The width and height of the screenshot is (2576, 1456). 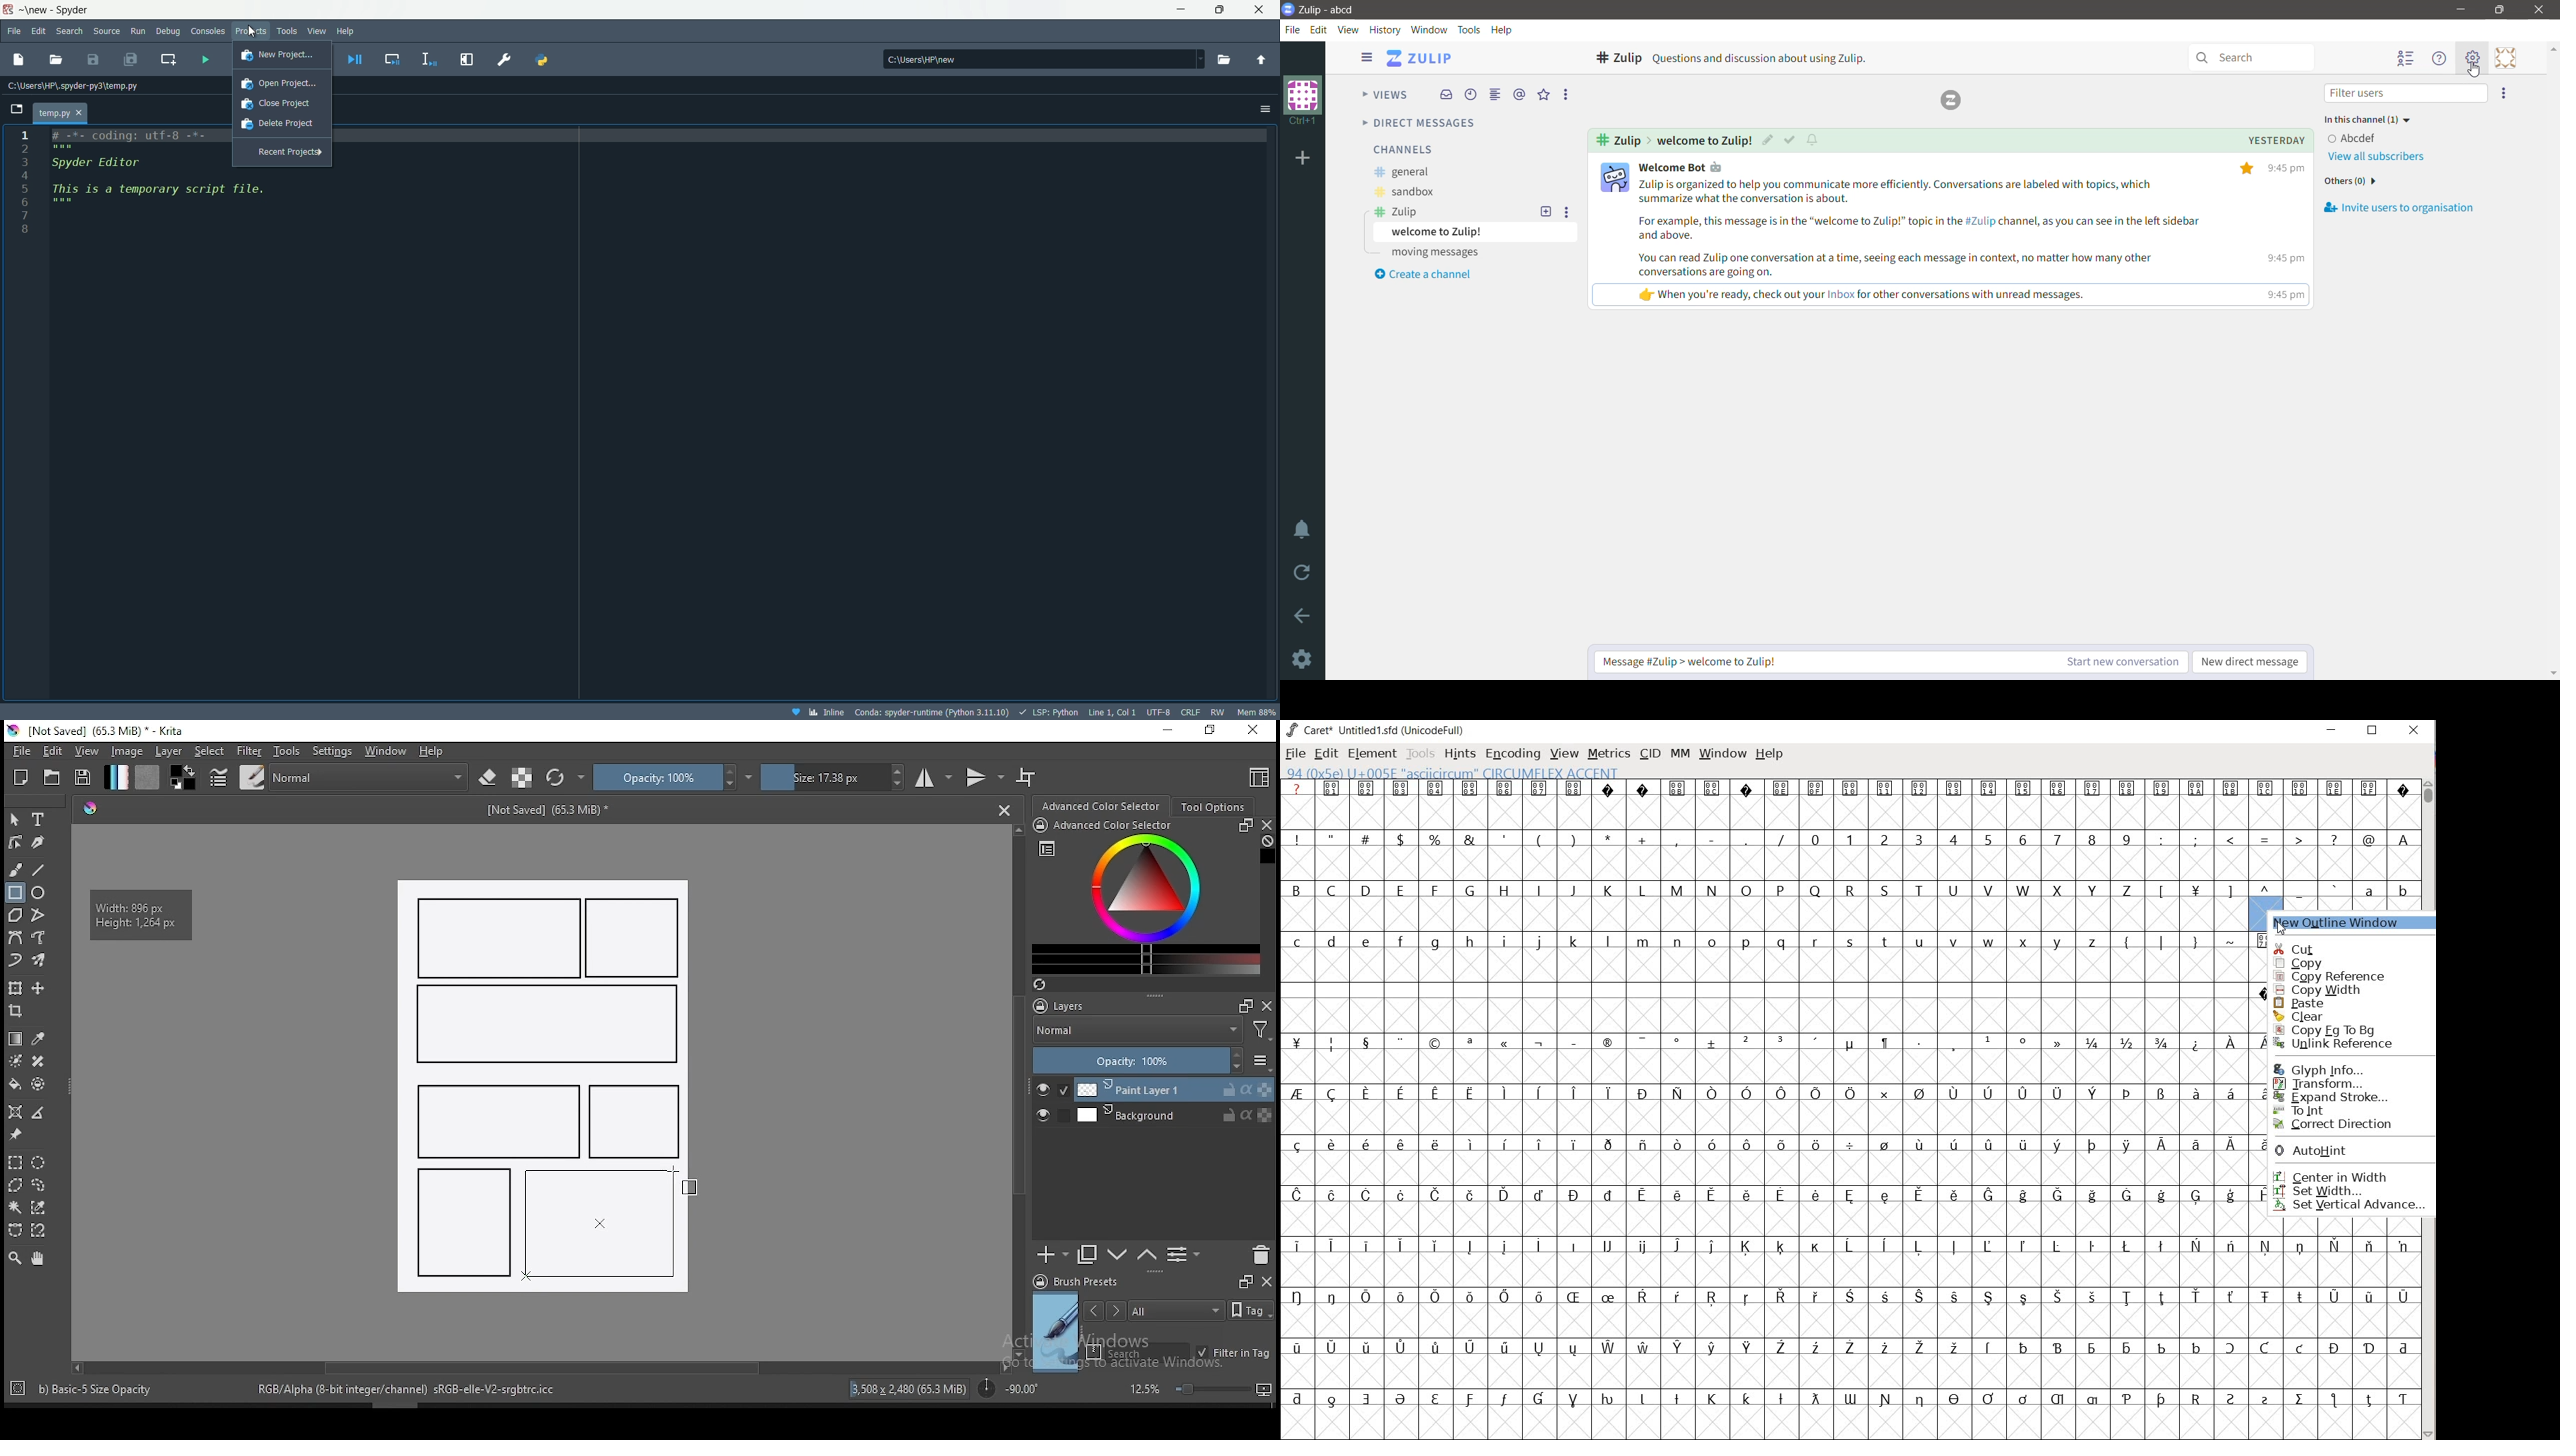 What do you see at coordinates (95, 61) in the screenshot?
I see `Save file ` at bounding box center [95, 61].